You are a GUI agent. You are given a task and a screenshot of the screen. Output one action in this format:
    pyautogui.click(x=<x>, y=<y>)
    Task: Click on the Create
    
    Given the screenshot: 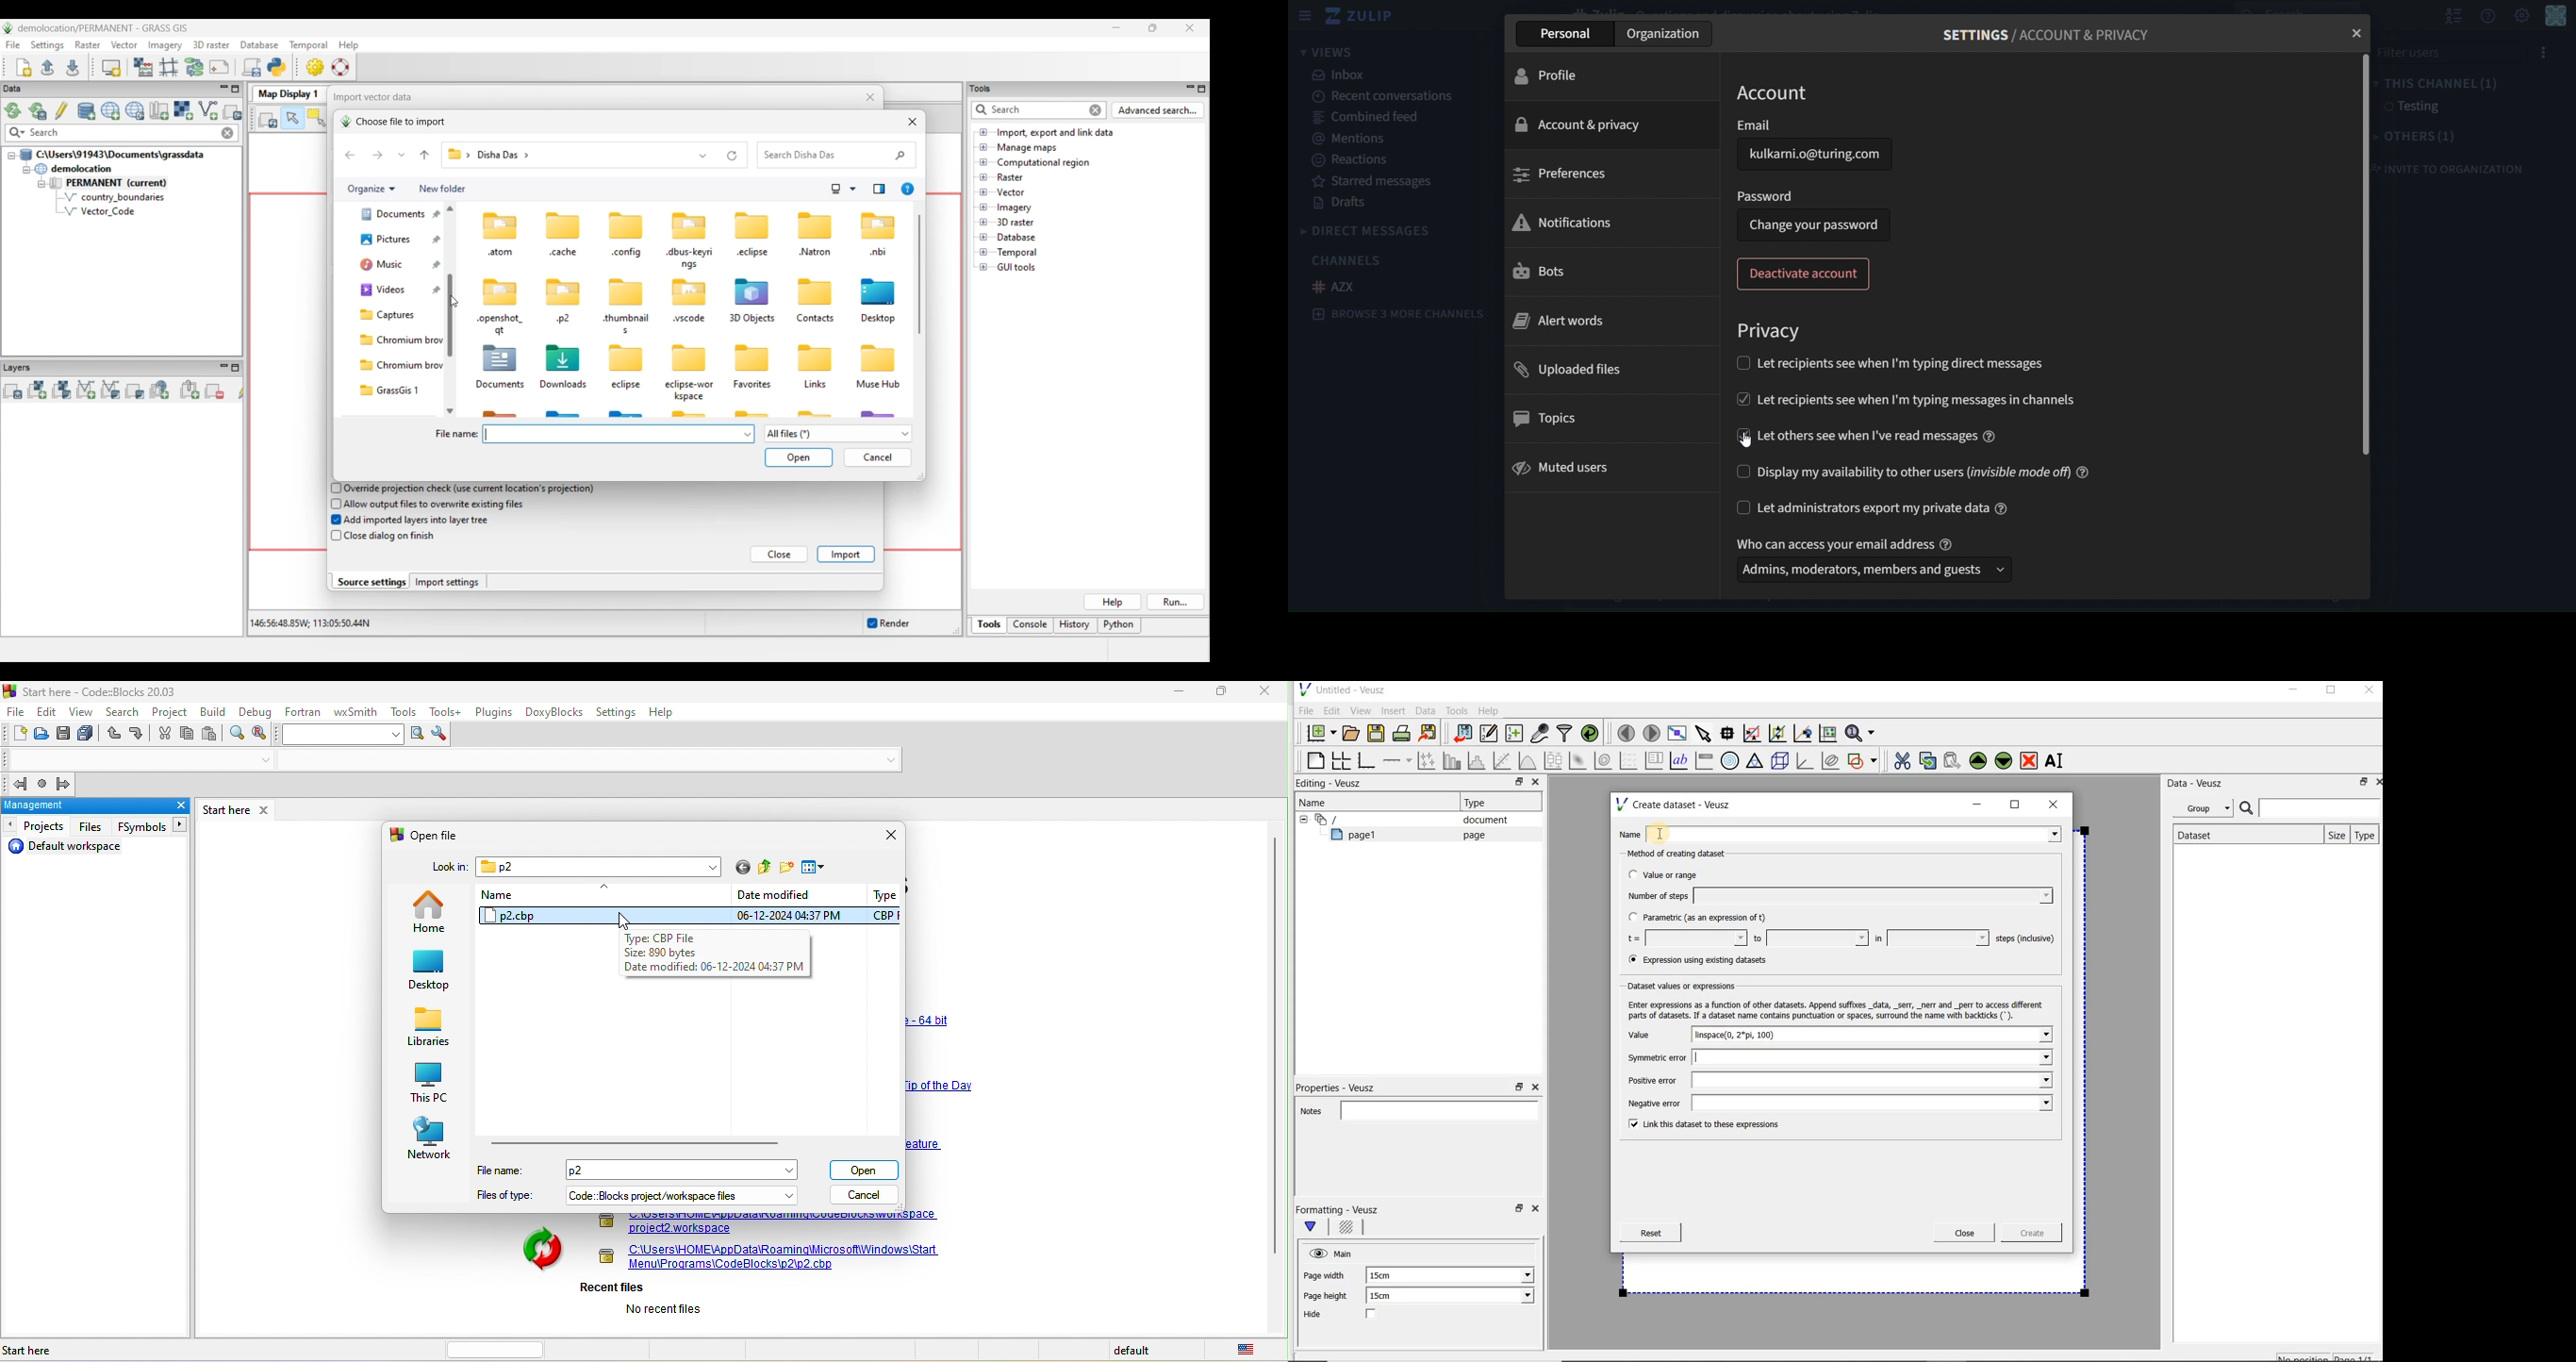 What is the action you would take?
    pyautogui.click(x=2028, y=1235)
    